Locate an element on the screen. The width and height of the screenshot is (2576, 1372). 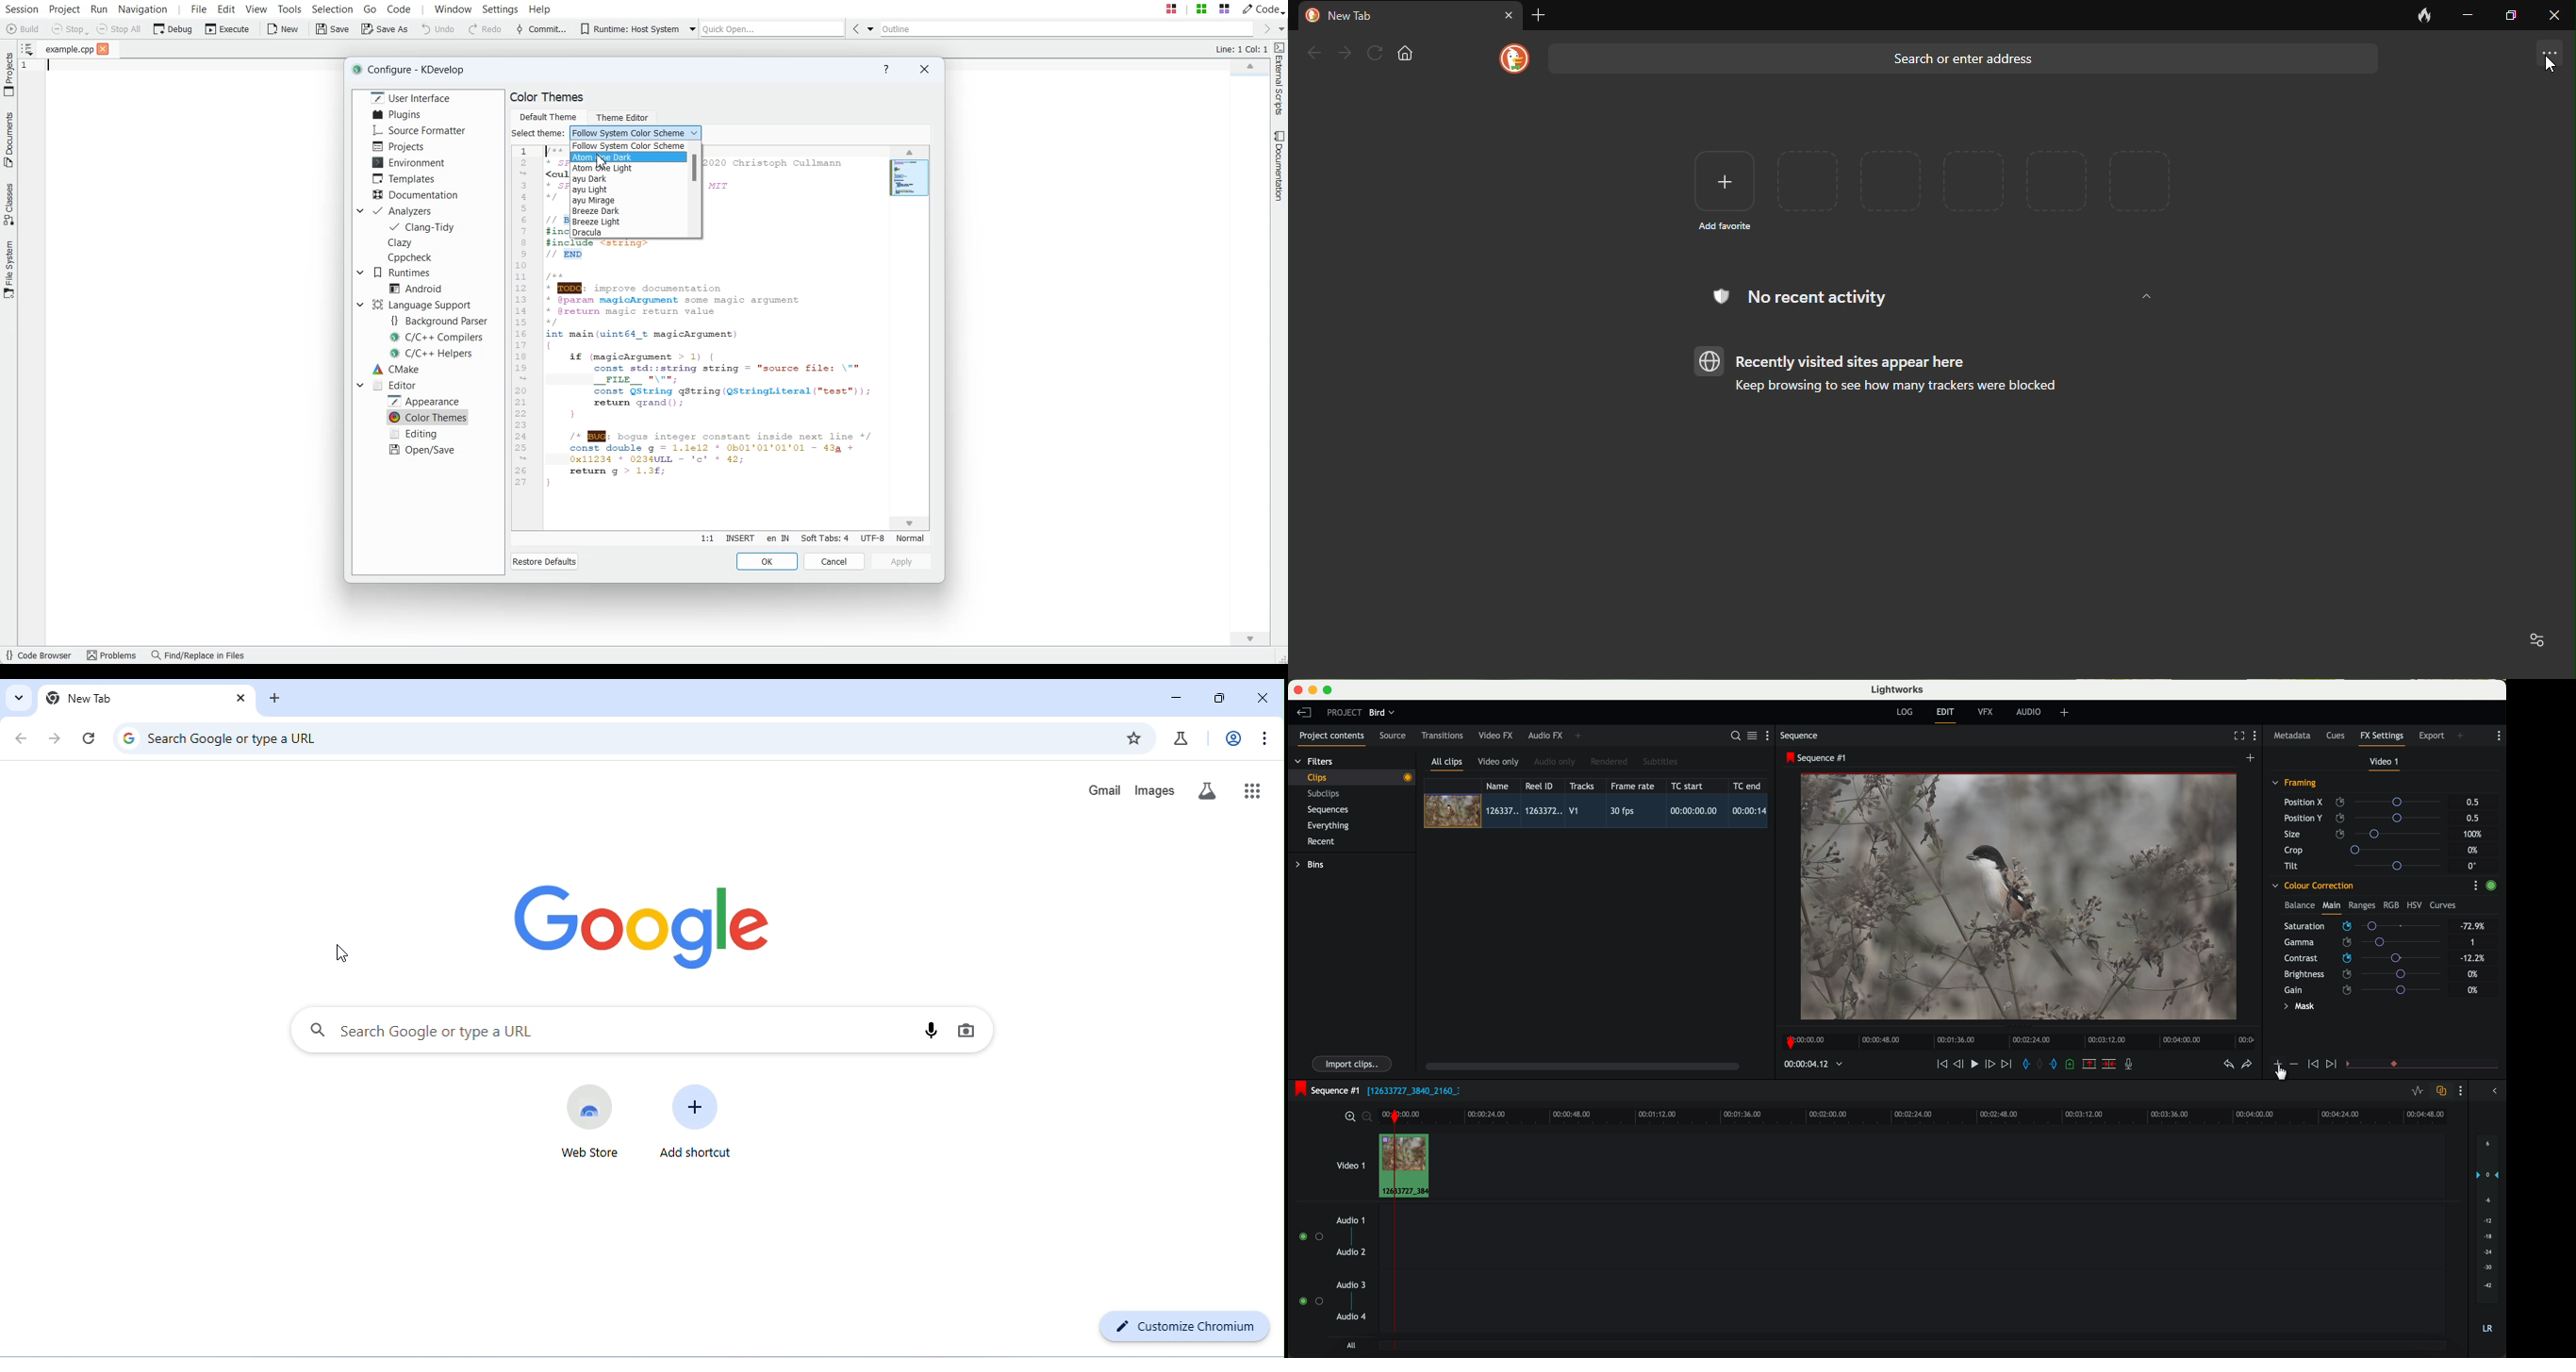
gamil is located at coordinates (1104, 788).